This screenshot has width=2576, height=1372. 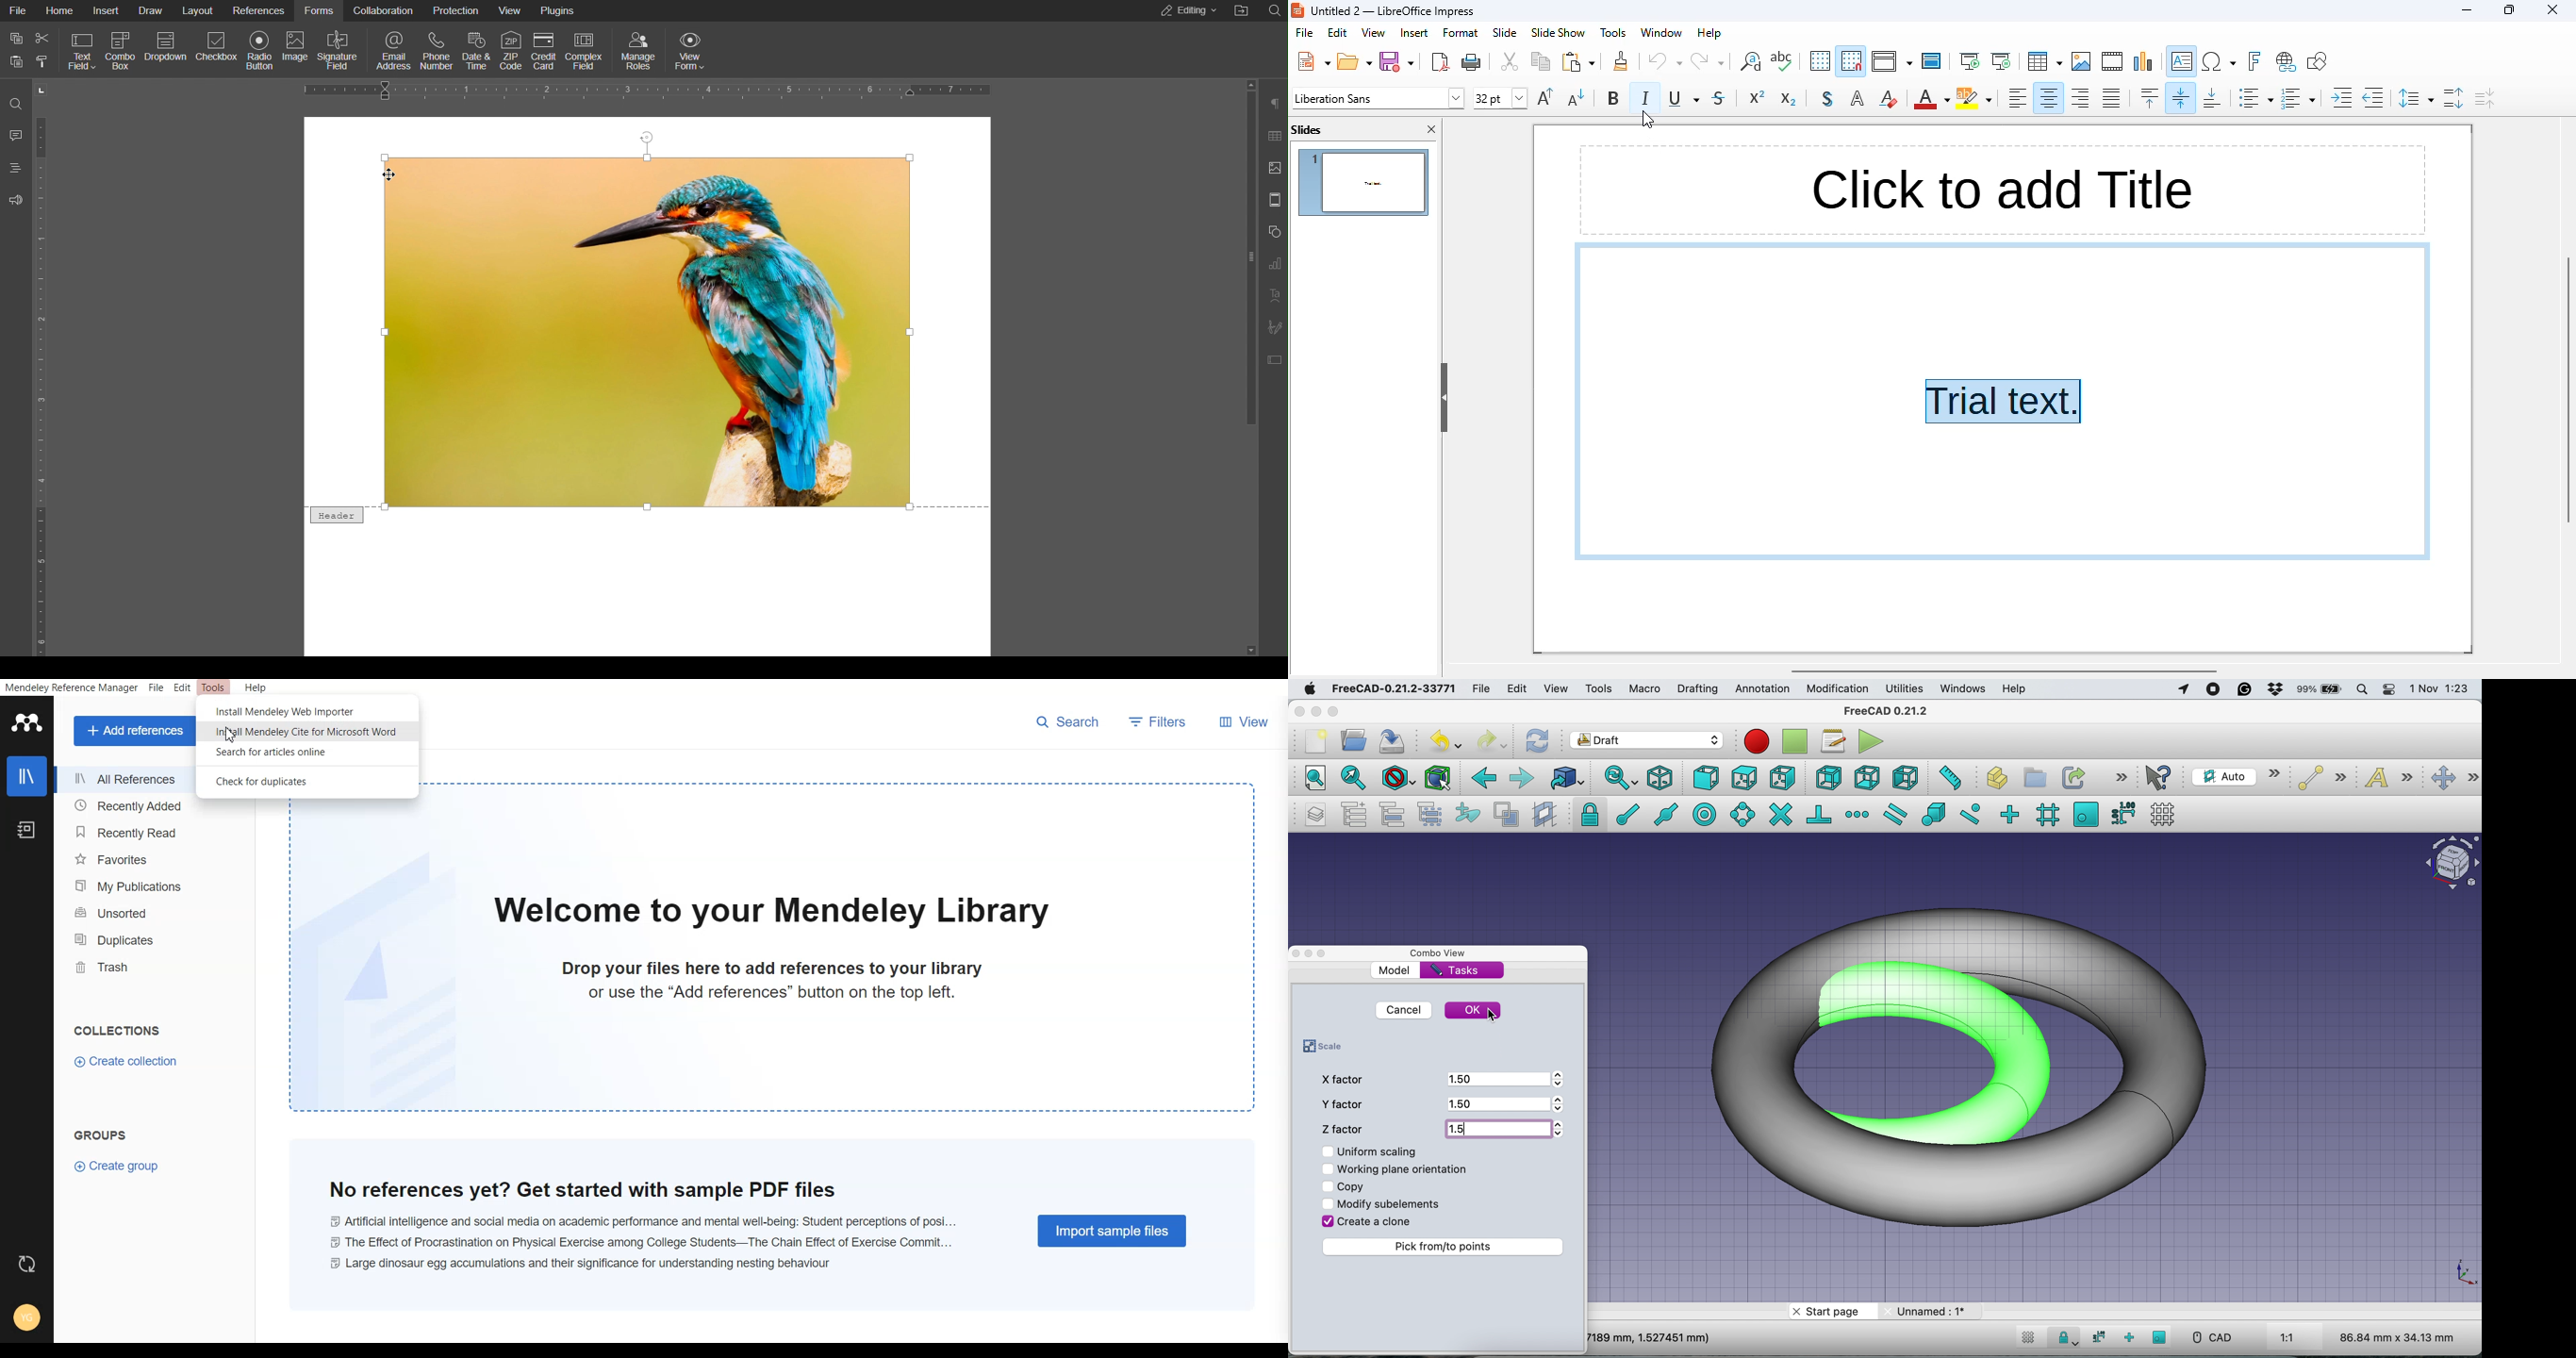 What do you see at coordinates (2464, 1273) in the screenshot?
I see `Scale` at bounding box center [2464, 1273].